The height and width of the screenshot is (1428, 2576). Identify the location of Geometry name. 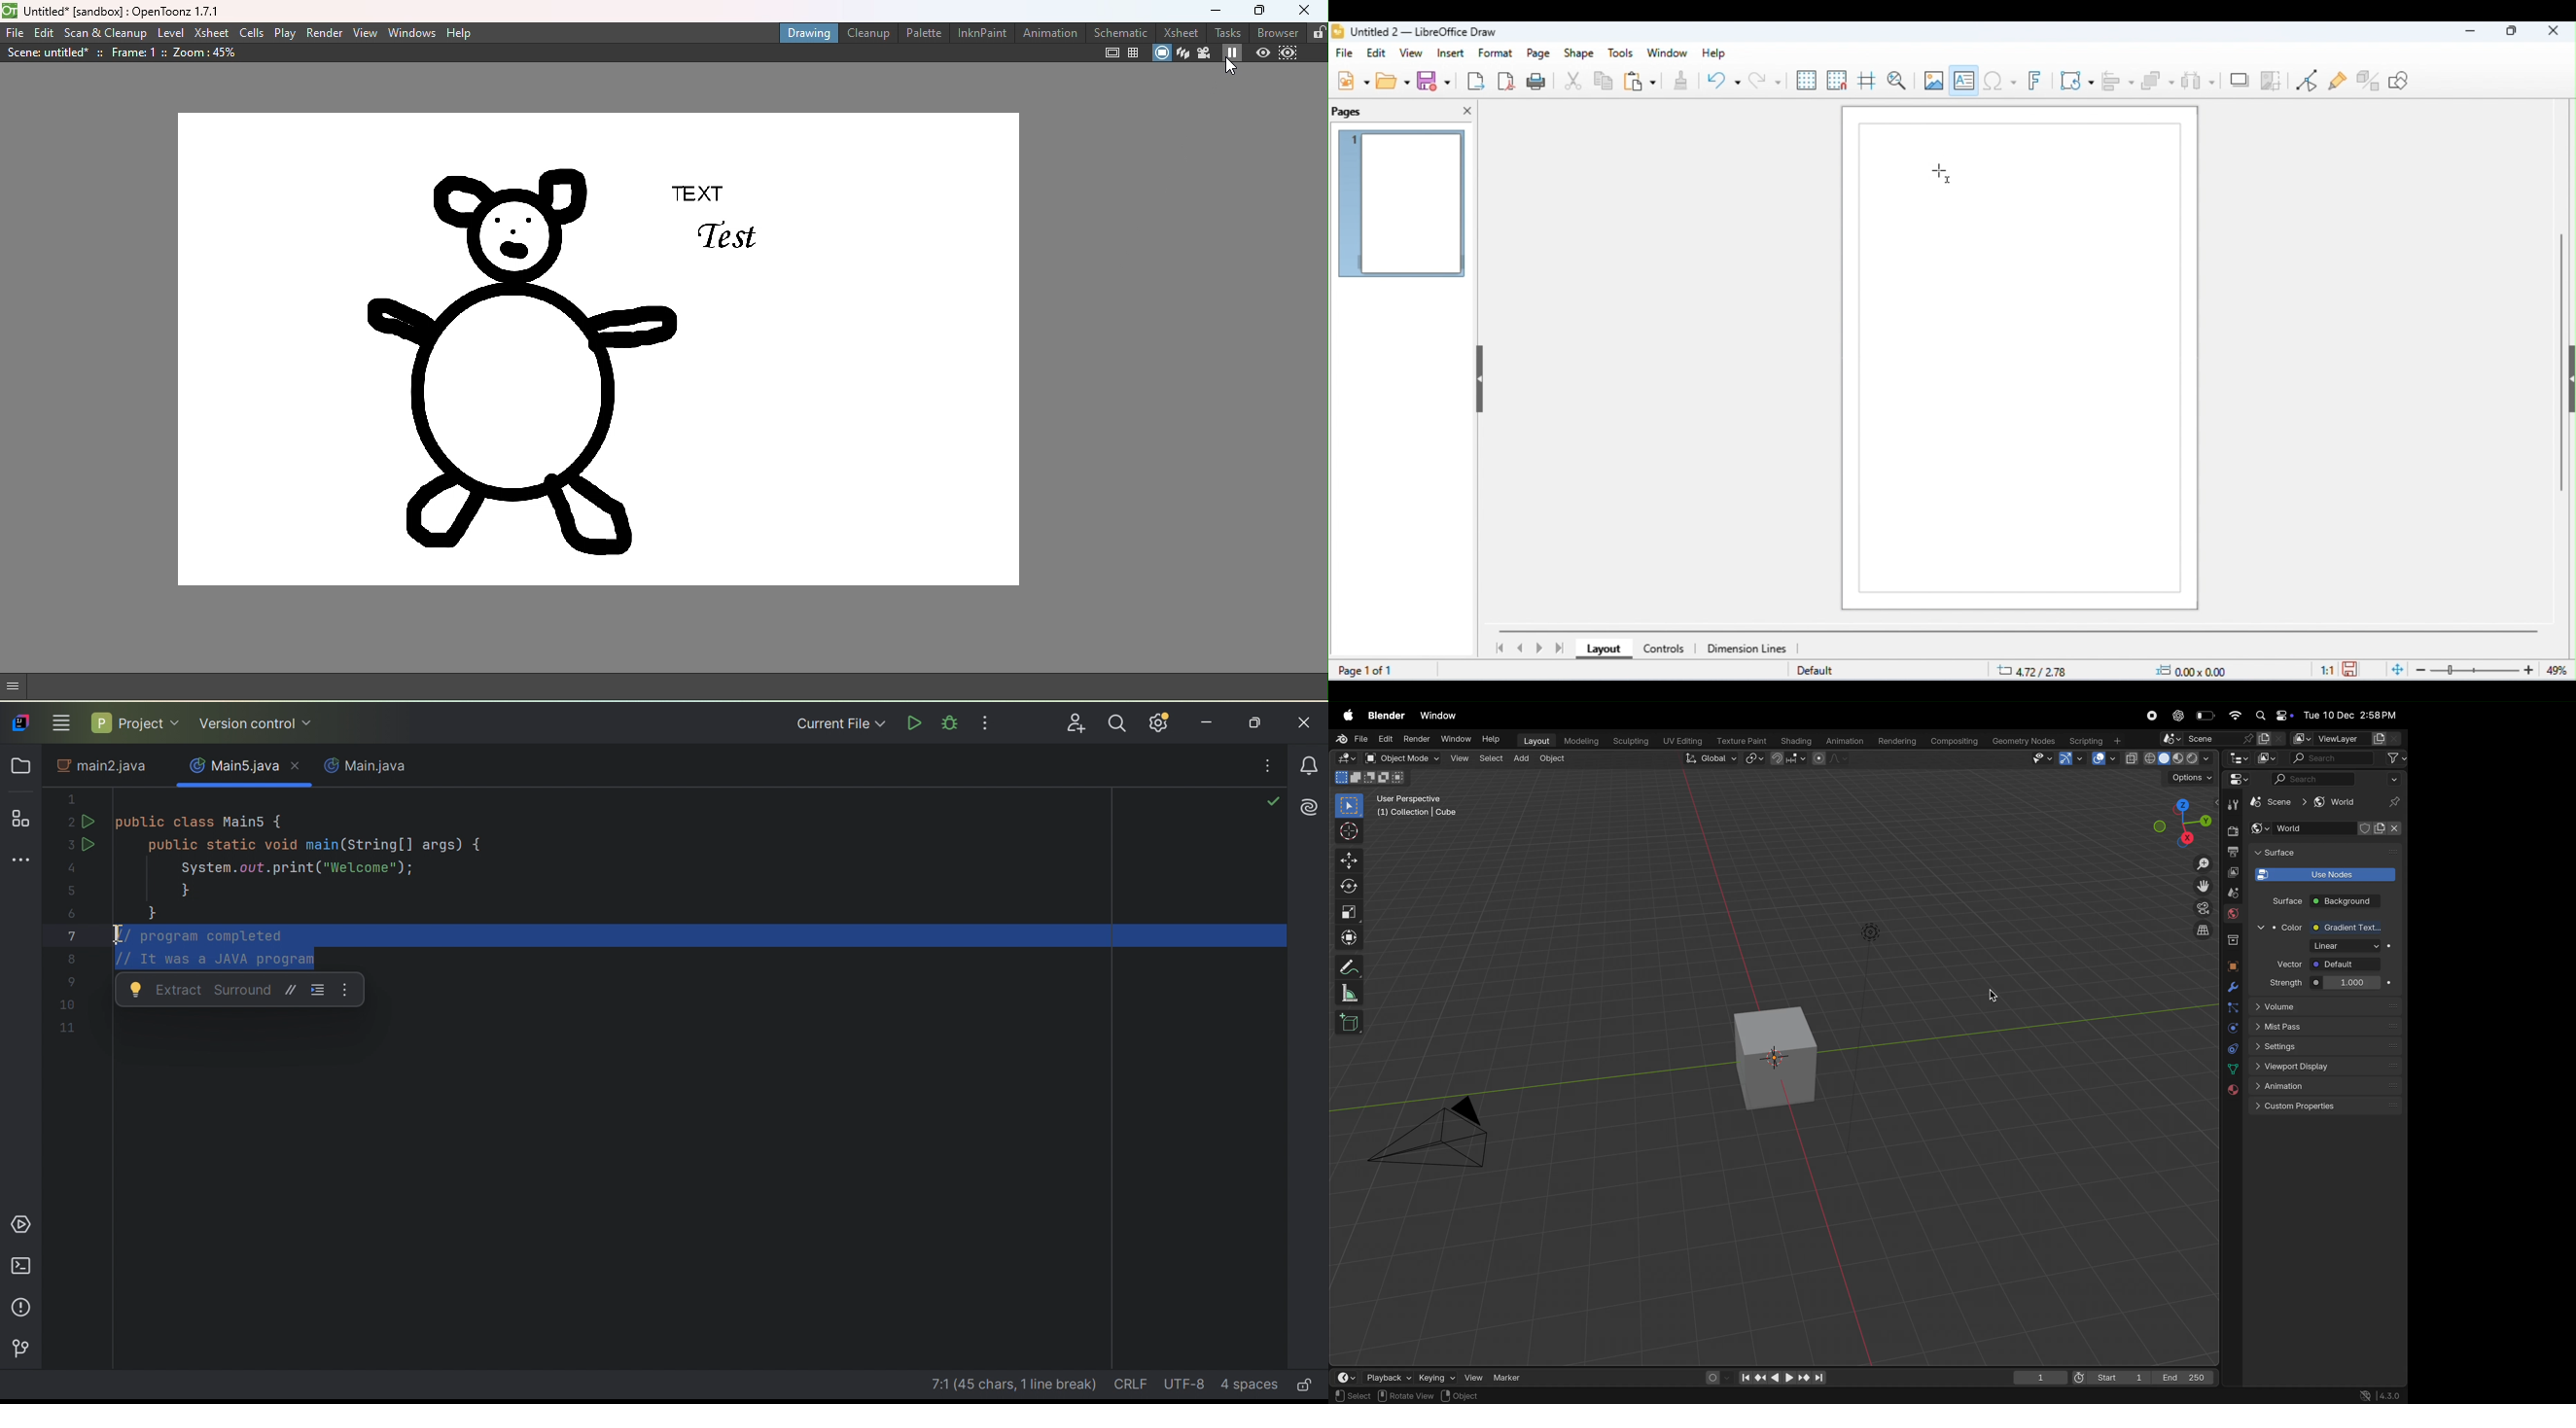
(2024, 741).